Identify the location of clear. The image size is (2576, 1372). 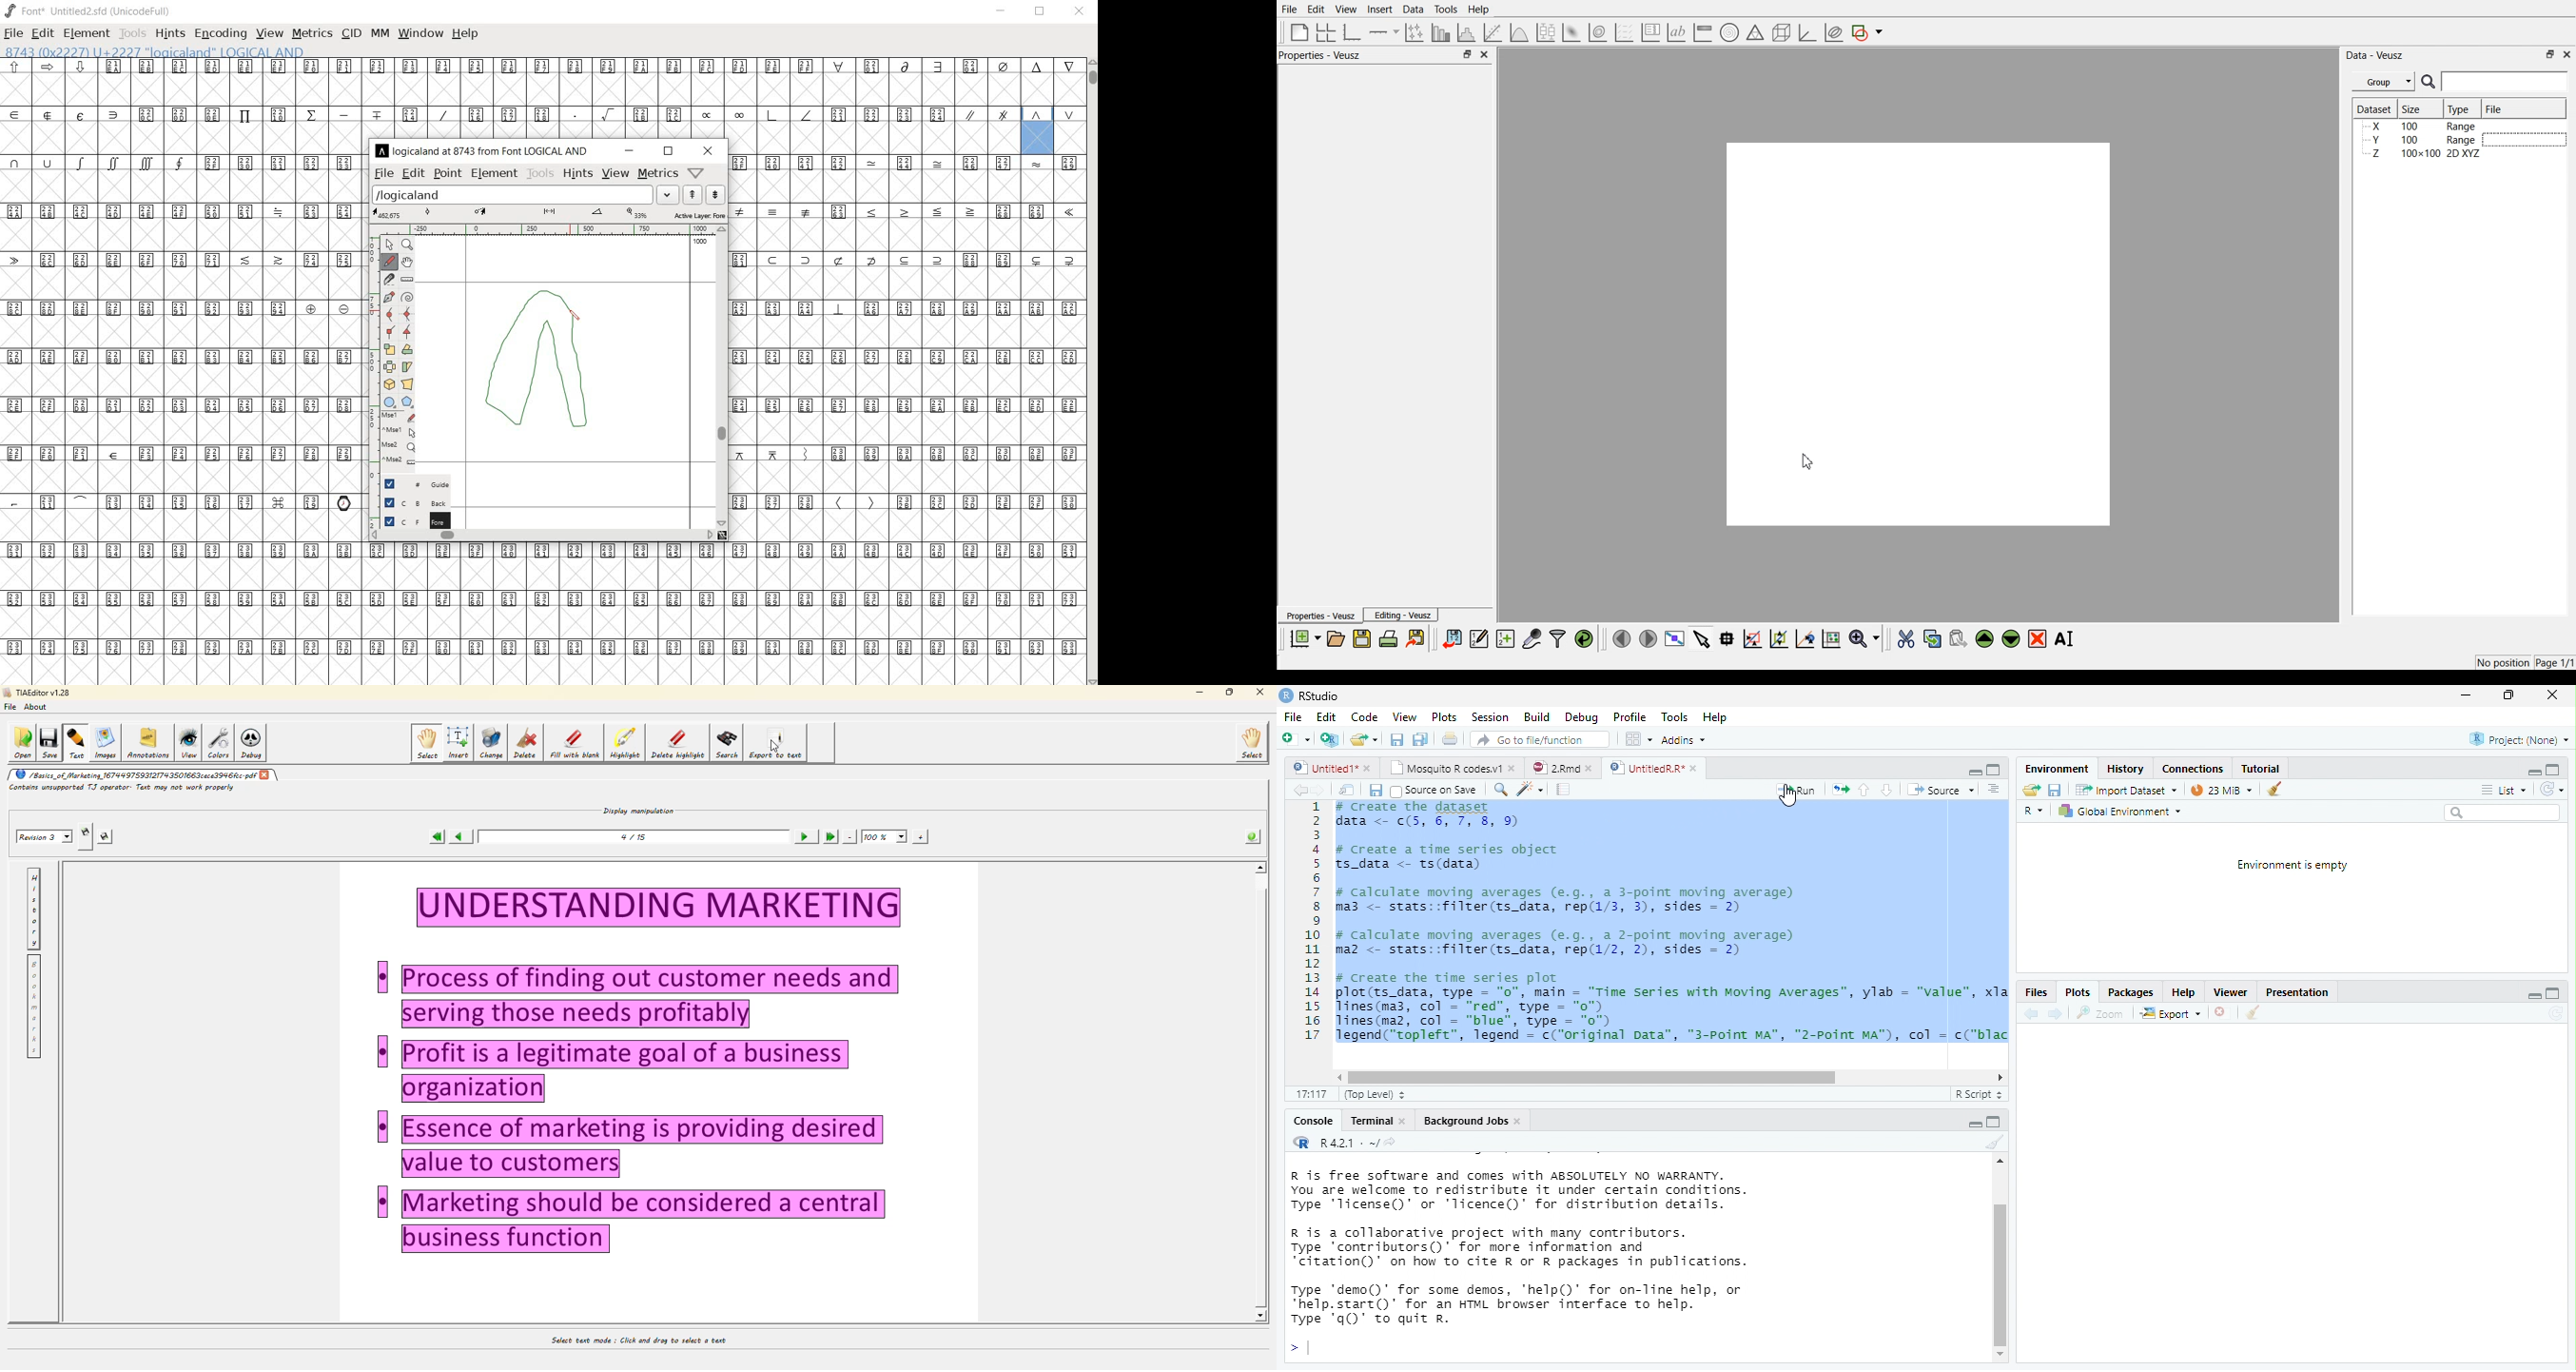
(1993, 1143).